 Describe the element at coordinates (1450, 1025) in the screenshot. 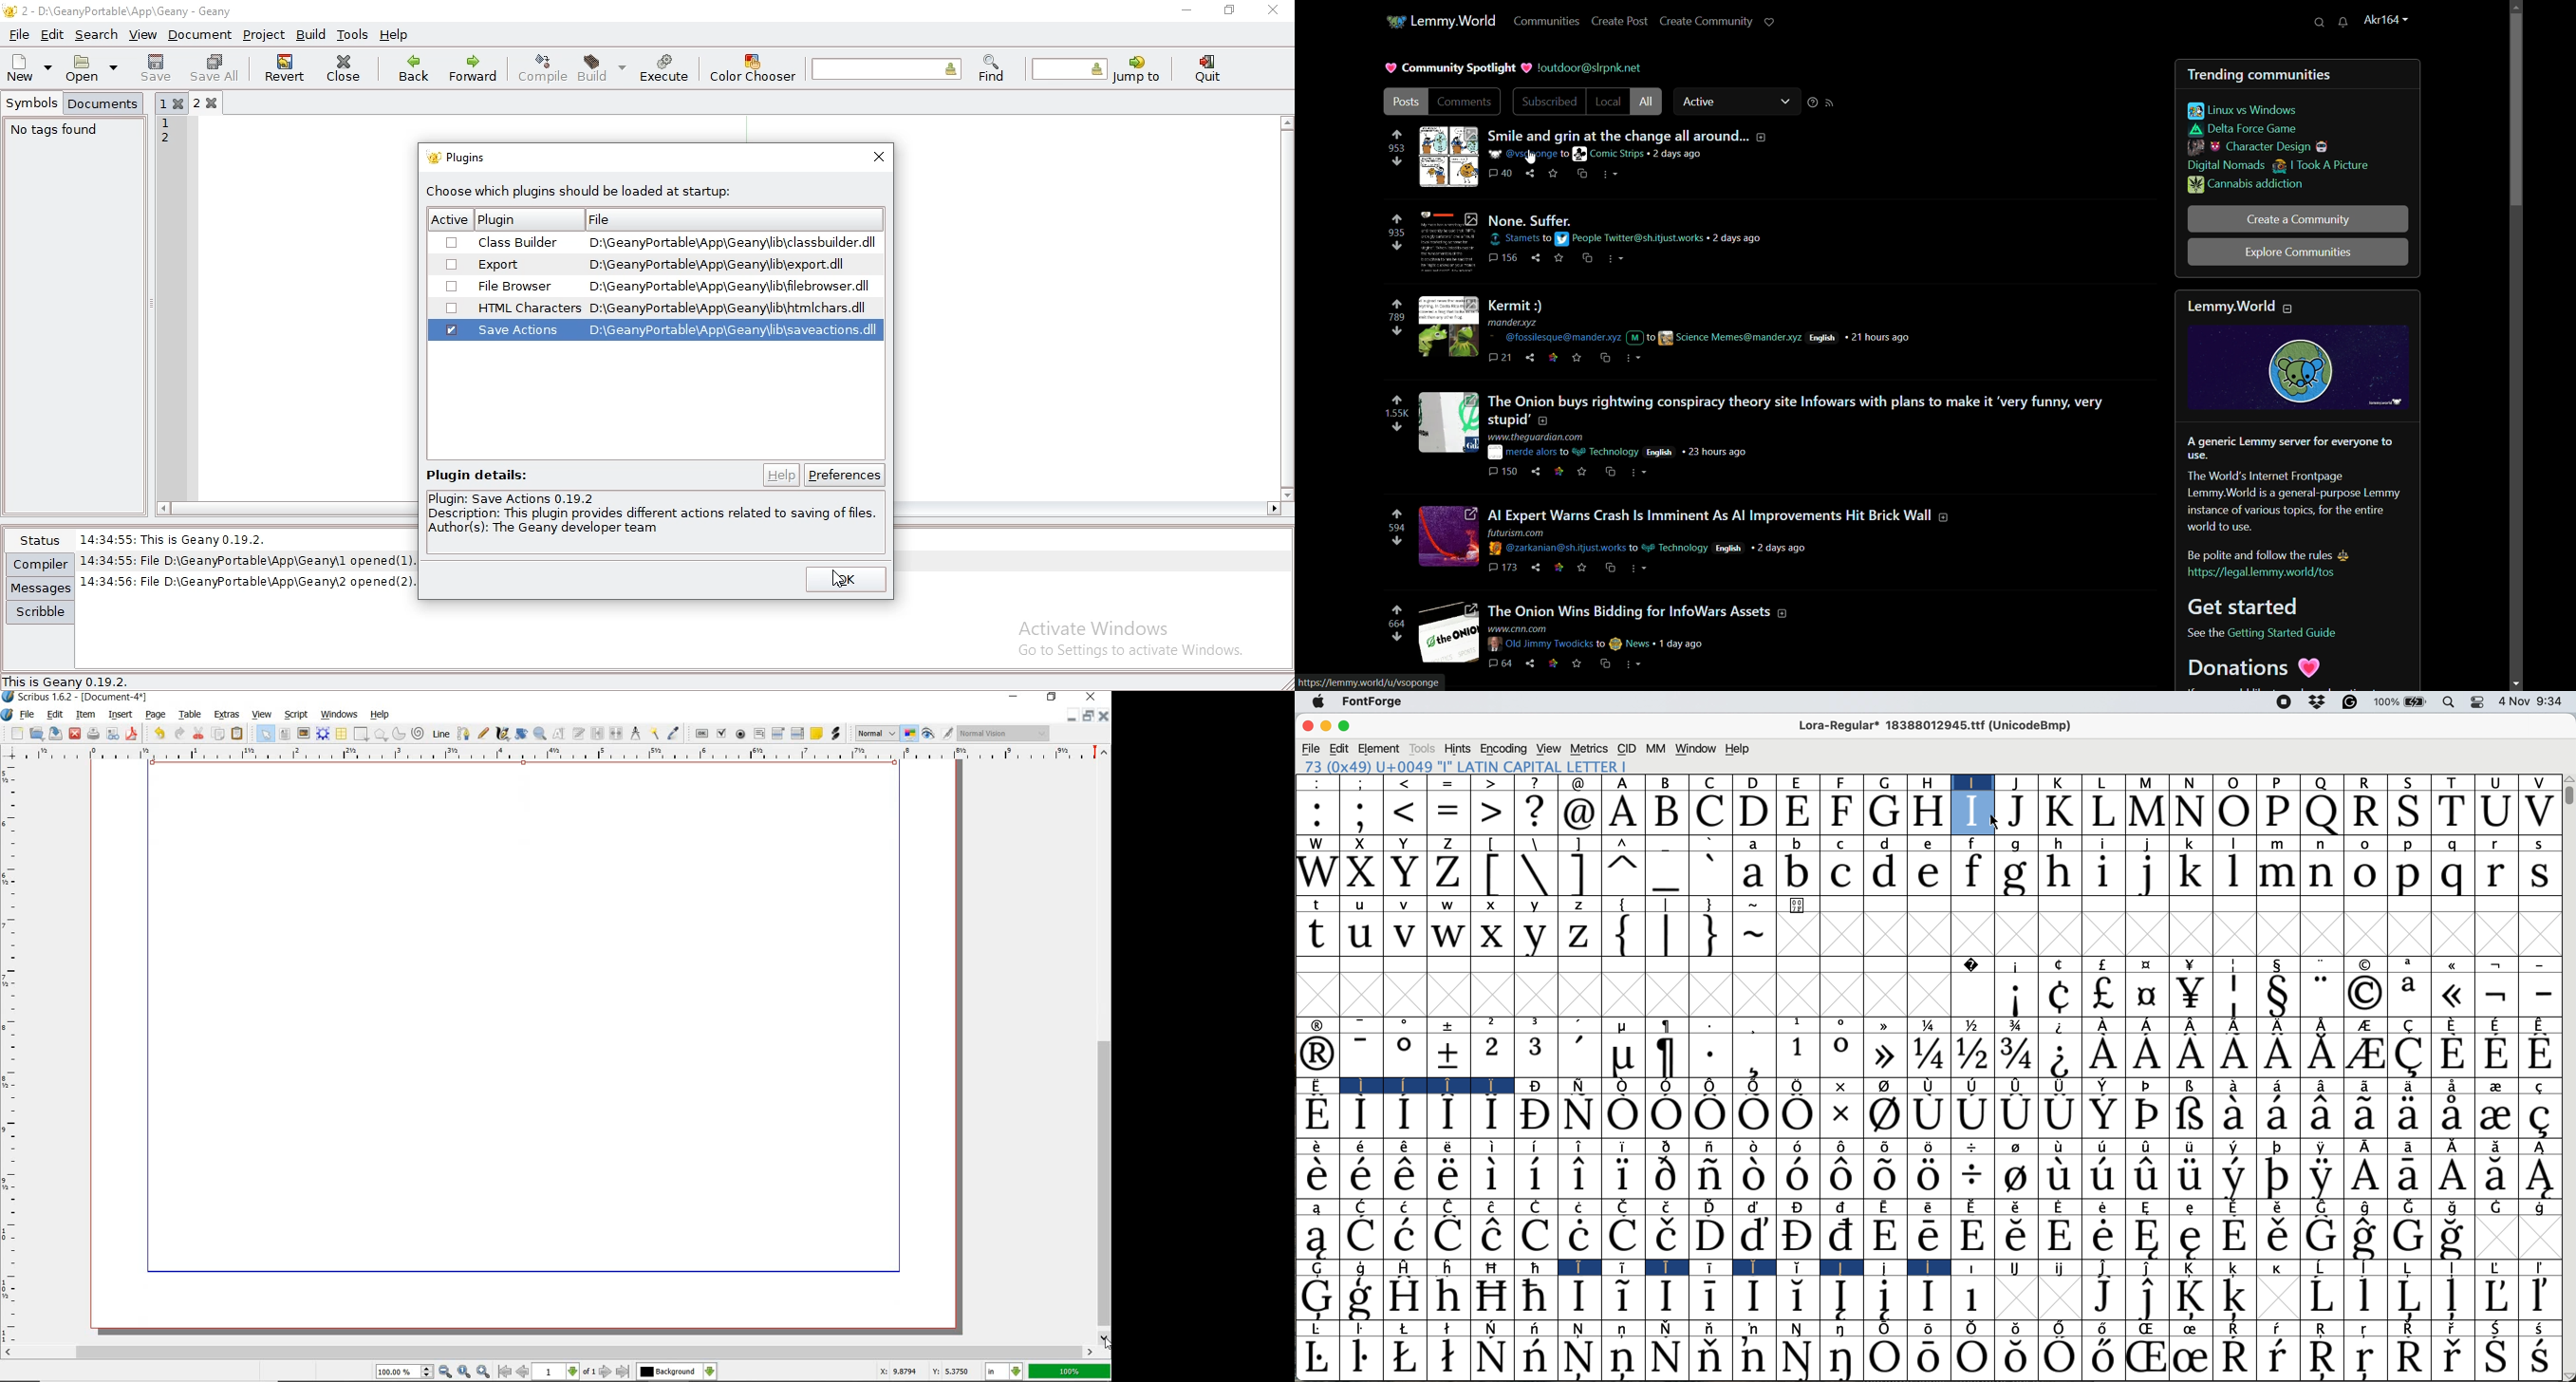

I see `symbol` at that location.